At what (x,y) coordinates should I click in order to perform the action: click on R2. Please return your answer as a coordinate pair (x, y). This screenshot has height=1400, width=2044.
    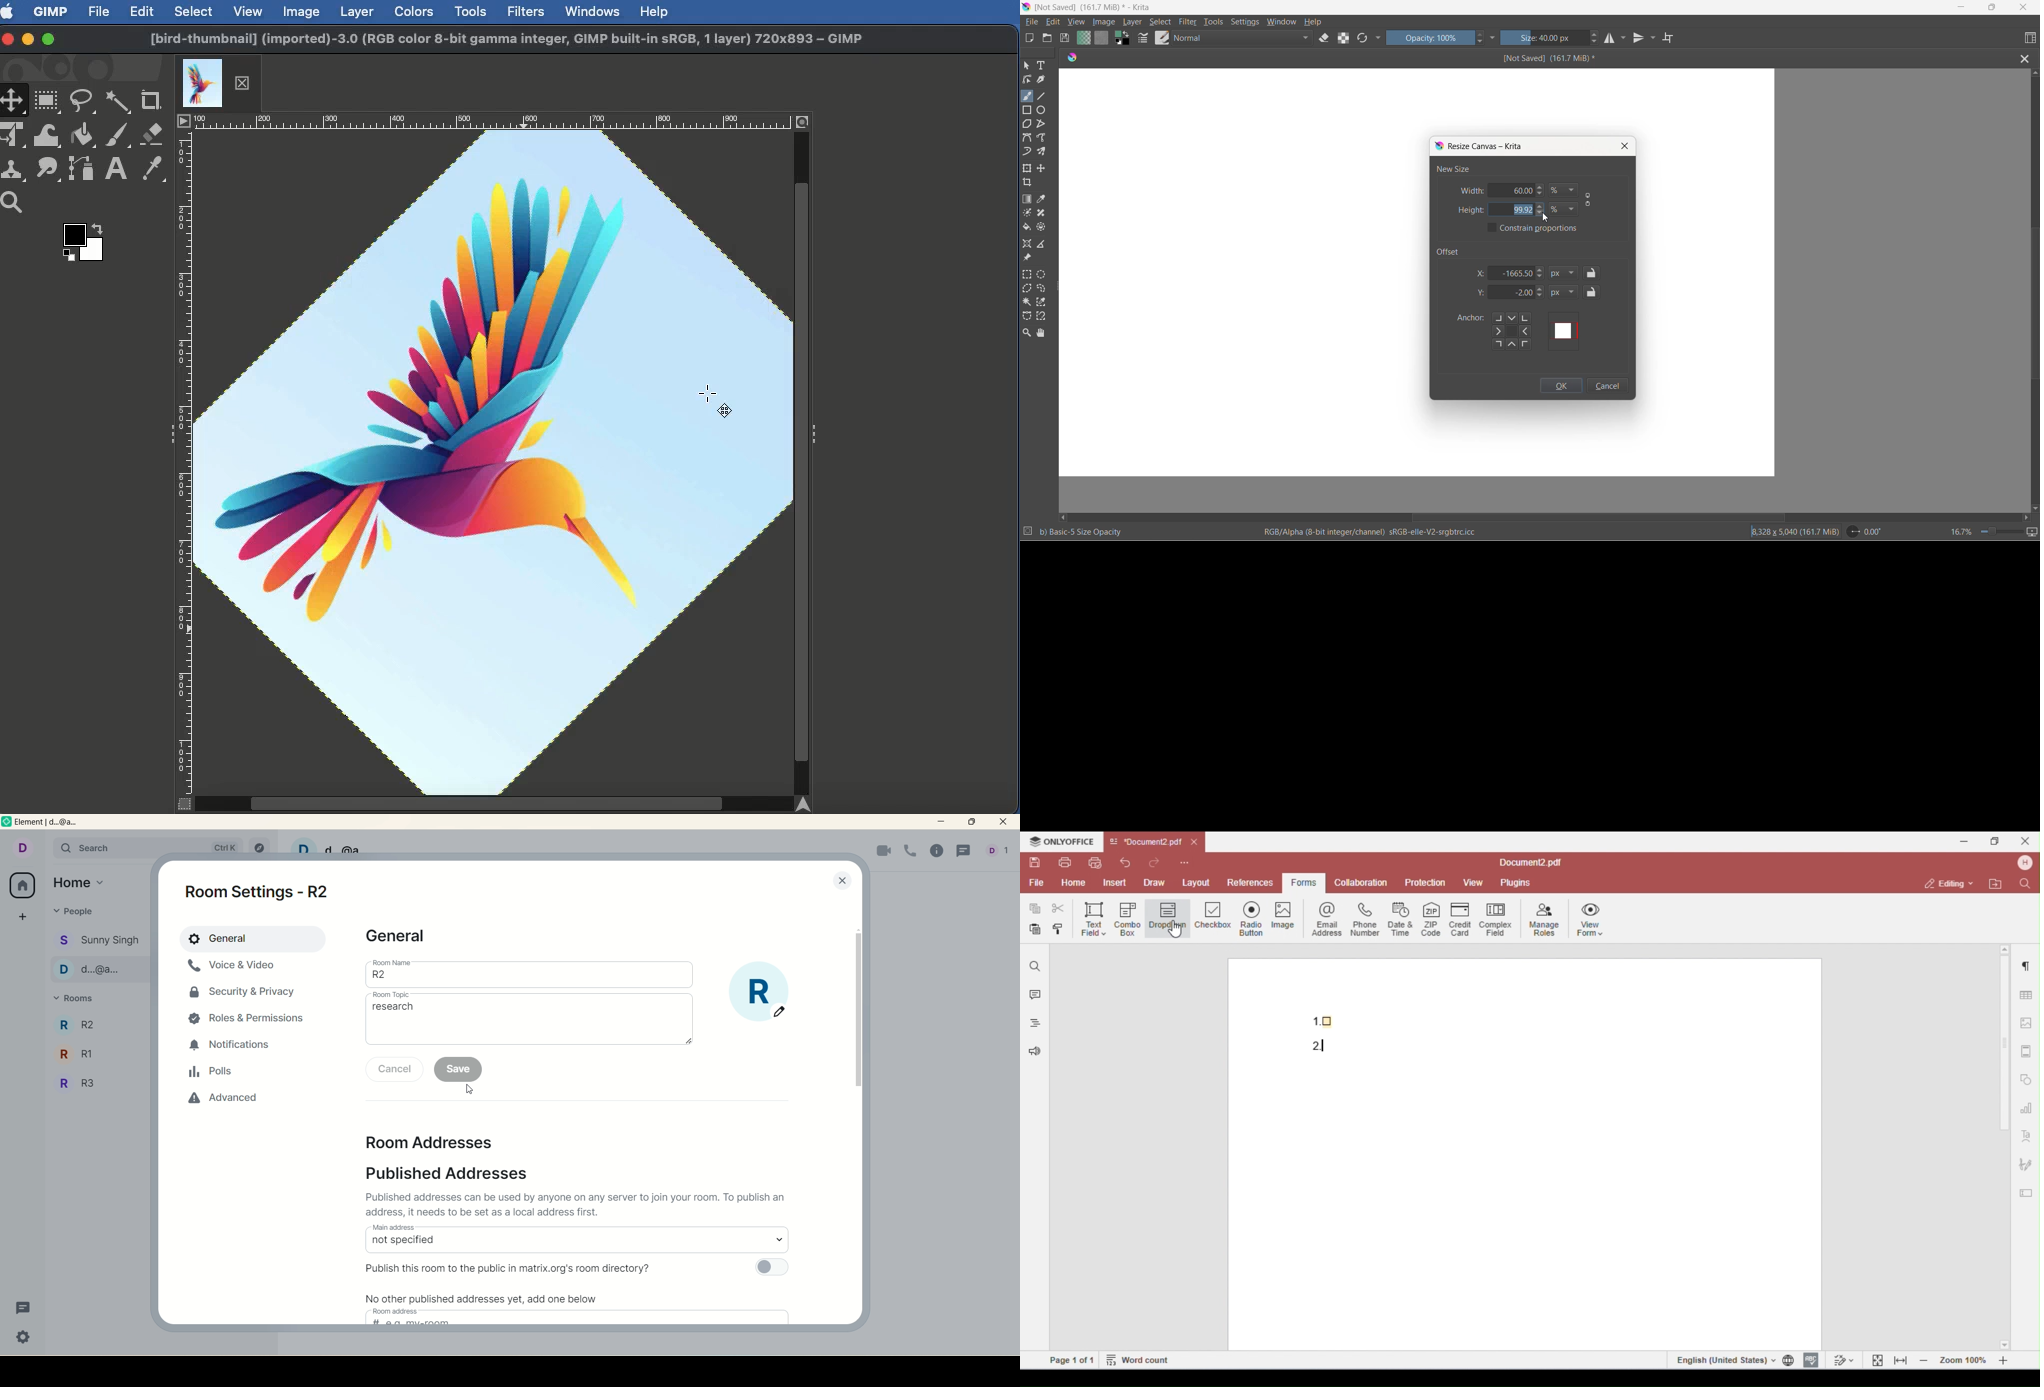
    Looking at the image, I should click on (96, 1085).